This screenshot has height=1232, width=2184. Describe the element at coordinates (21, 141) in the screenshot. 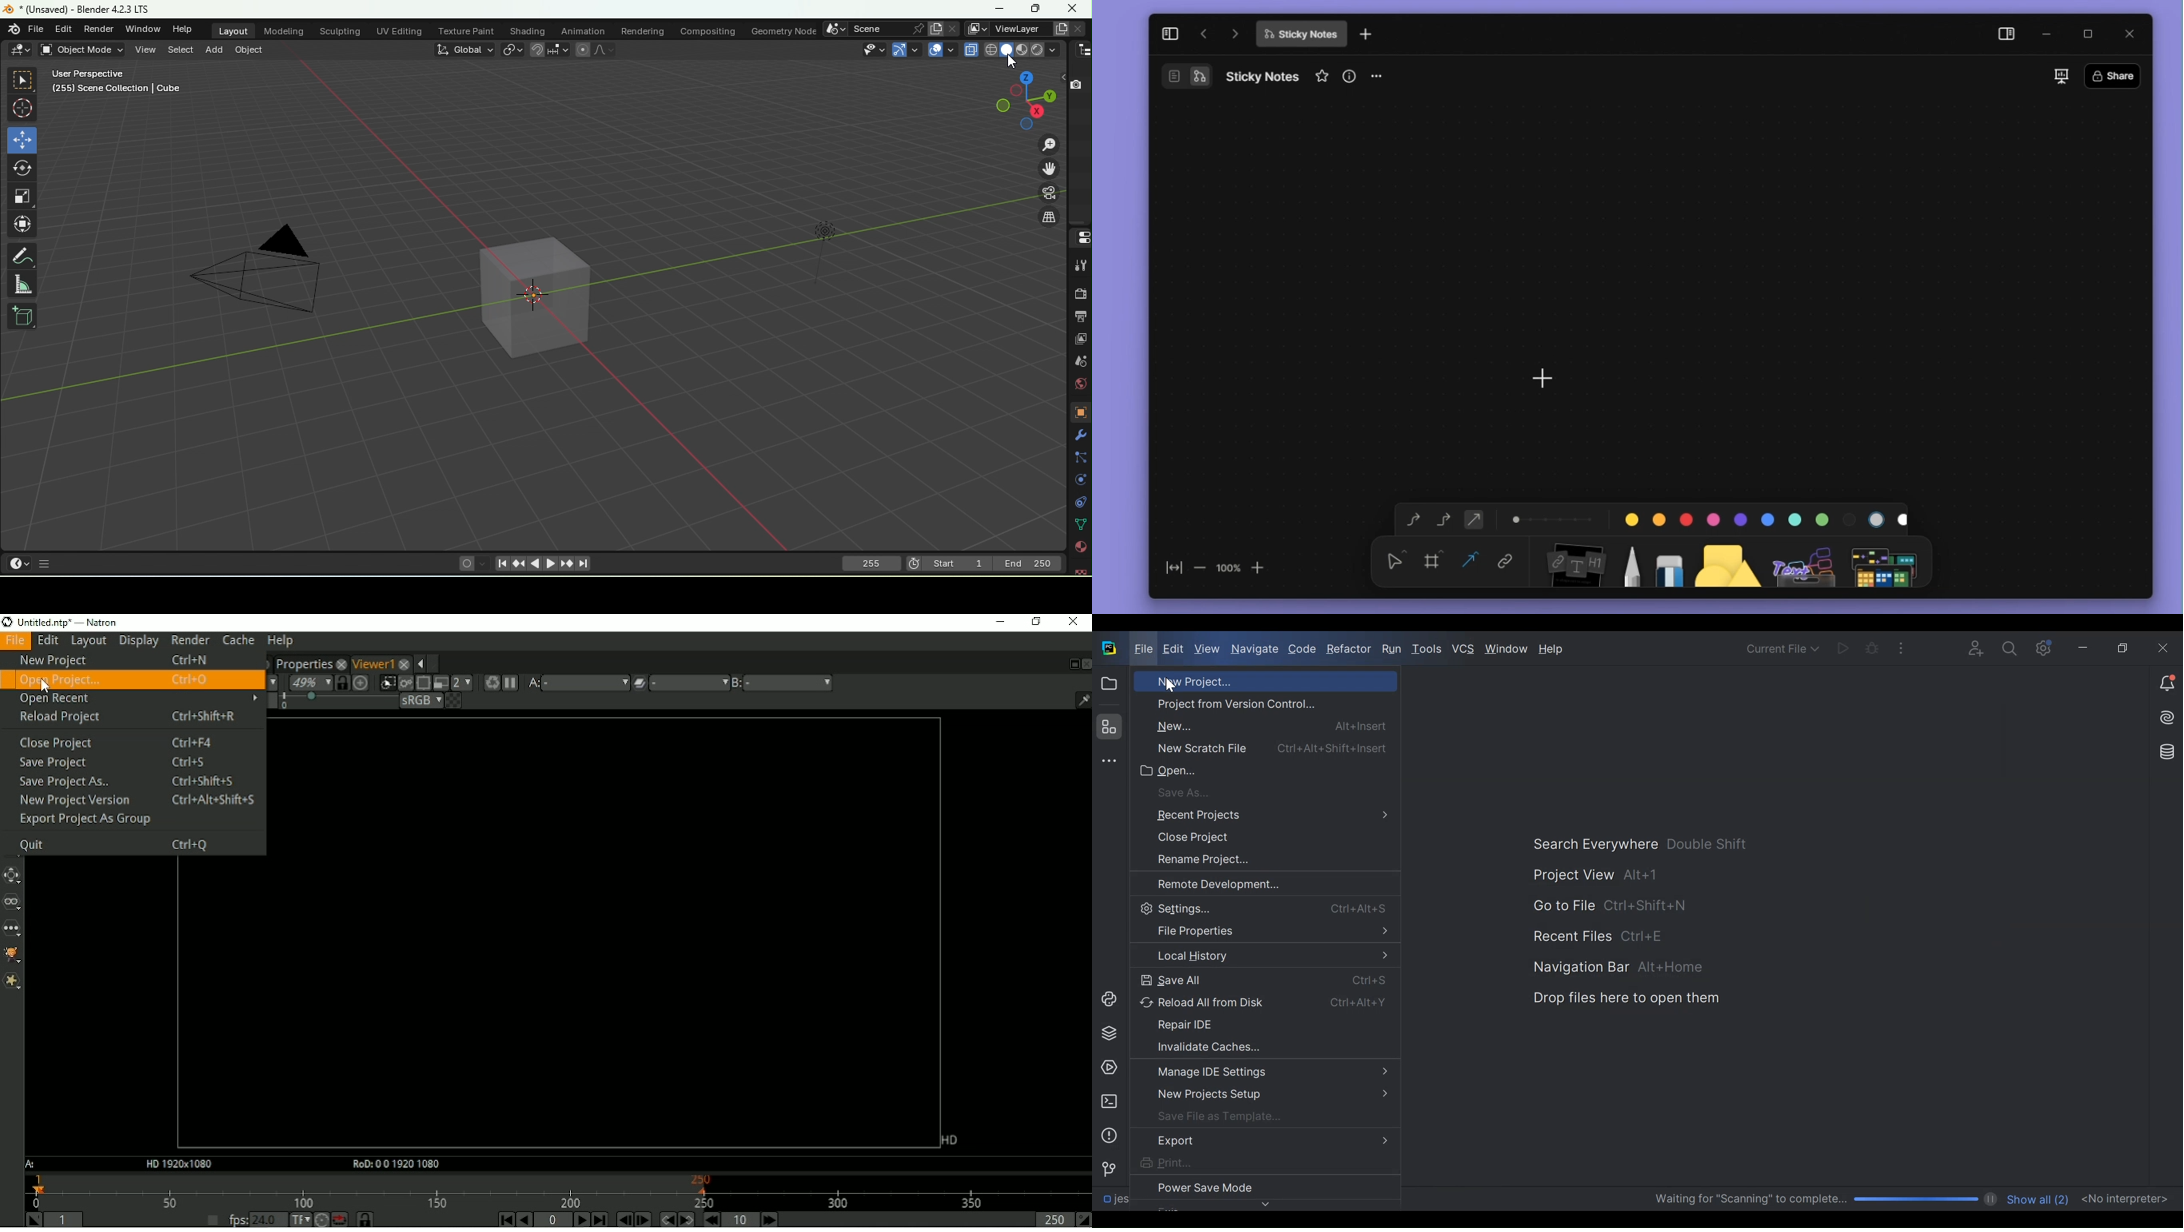

I see `Move` at that location.